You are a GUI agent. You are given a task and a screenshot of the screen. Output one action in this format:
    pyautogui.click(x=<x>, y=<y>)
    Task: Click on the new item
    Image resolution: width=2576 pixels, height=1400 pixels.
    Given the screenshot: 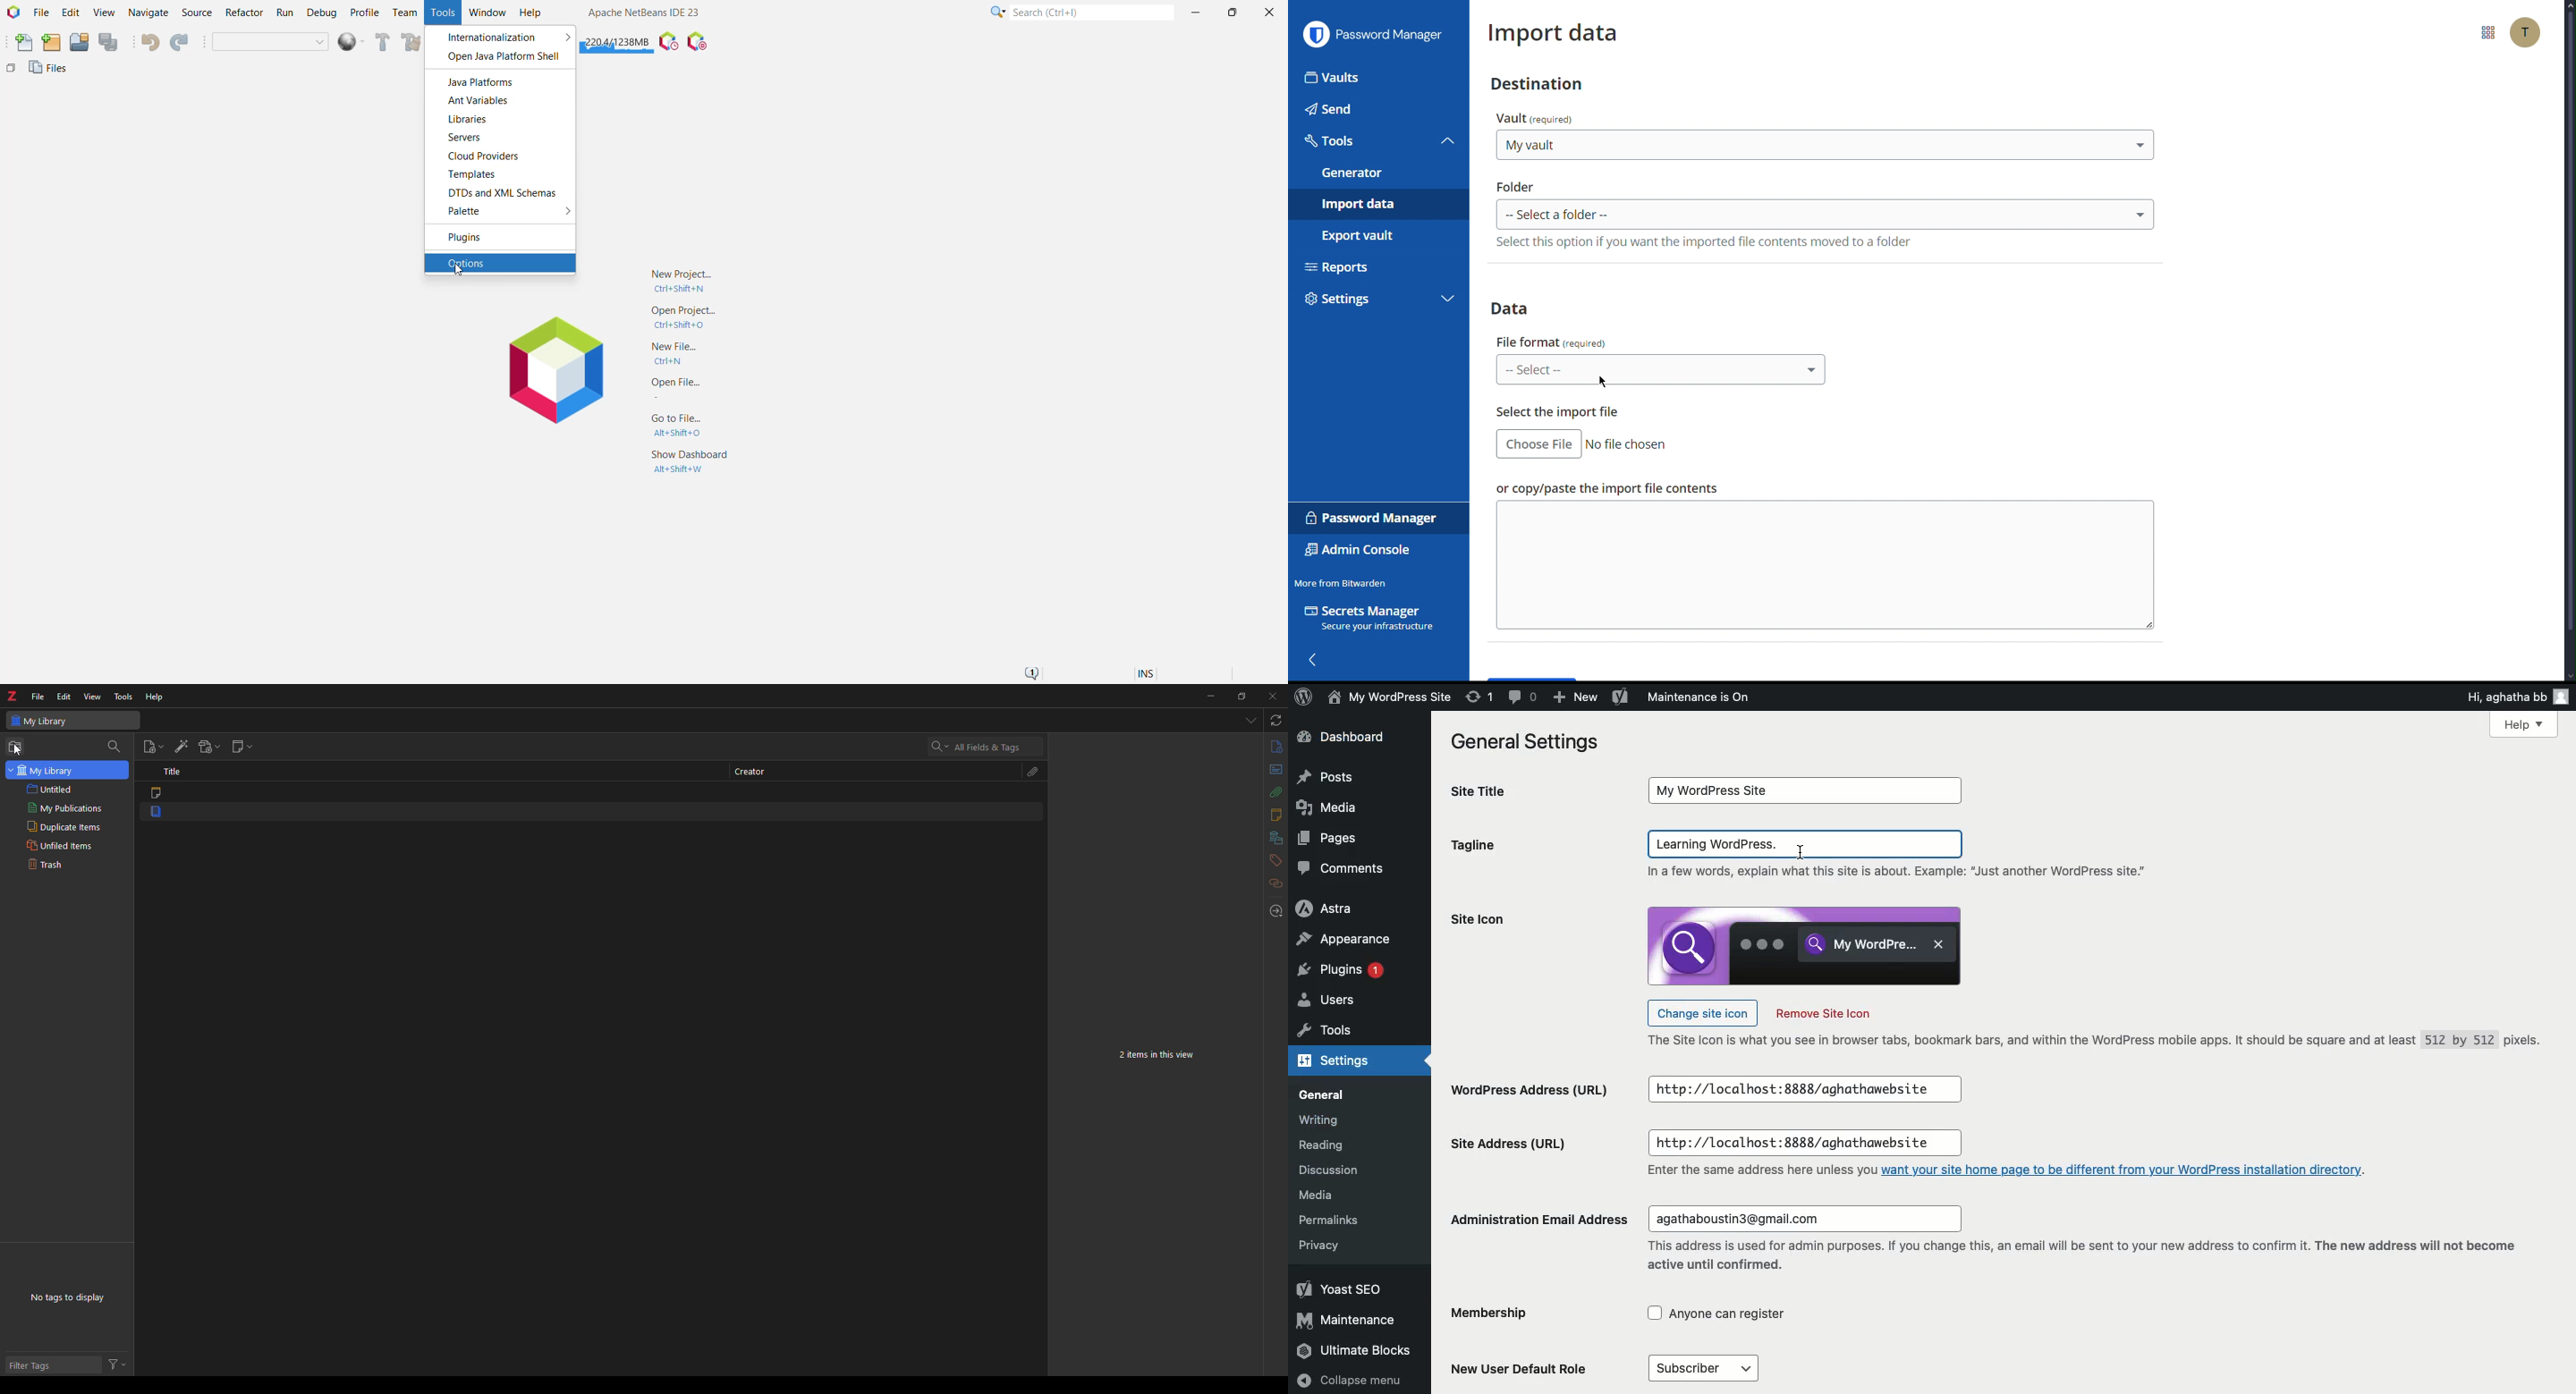 What is the action you would take?
    pyautogui.click(x=153, y=746)
    